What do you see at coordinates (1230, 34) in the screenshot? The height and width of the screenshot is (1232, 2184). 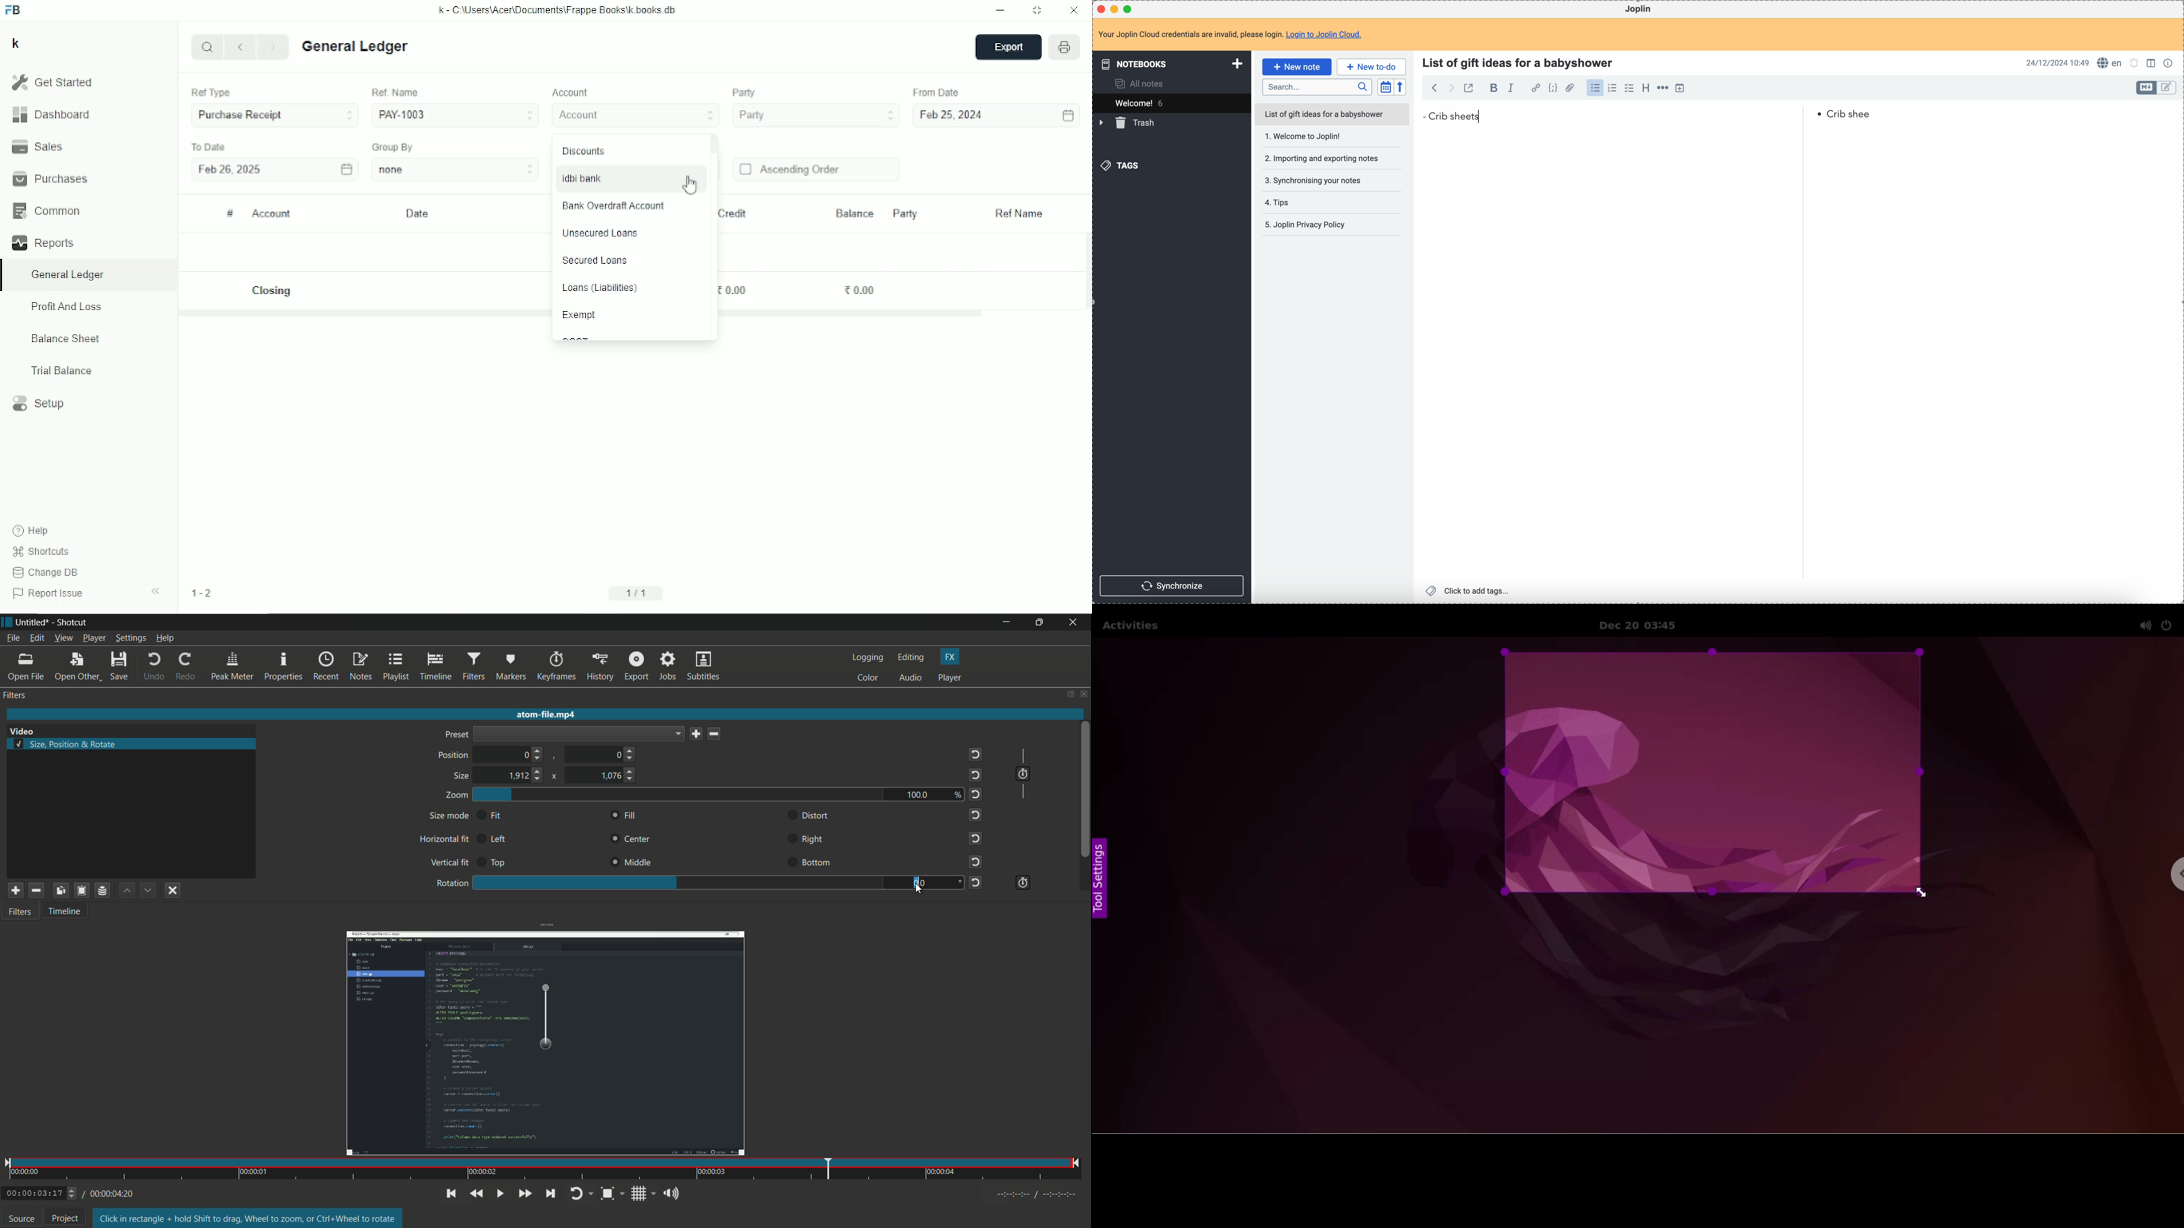 I see `note` at bounding box center [1230, 34].